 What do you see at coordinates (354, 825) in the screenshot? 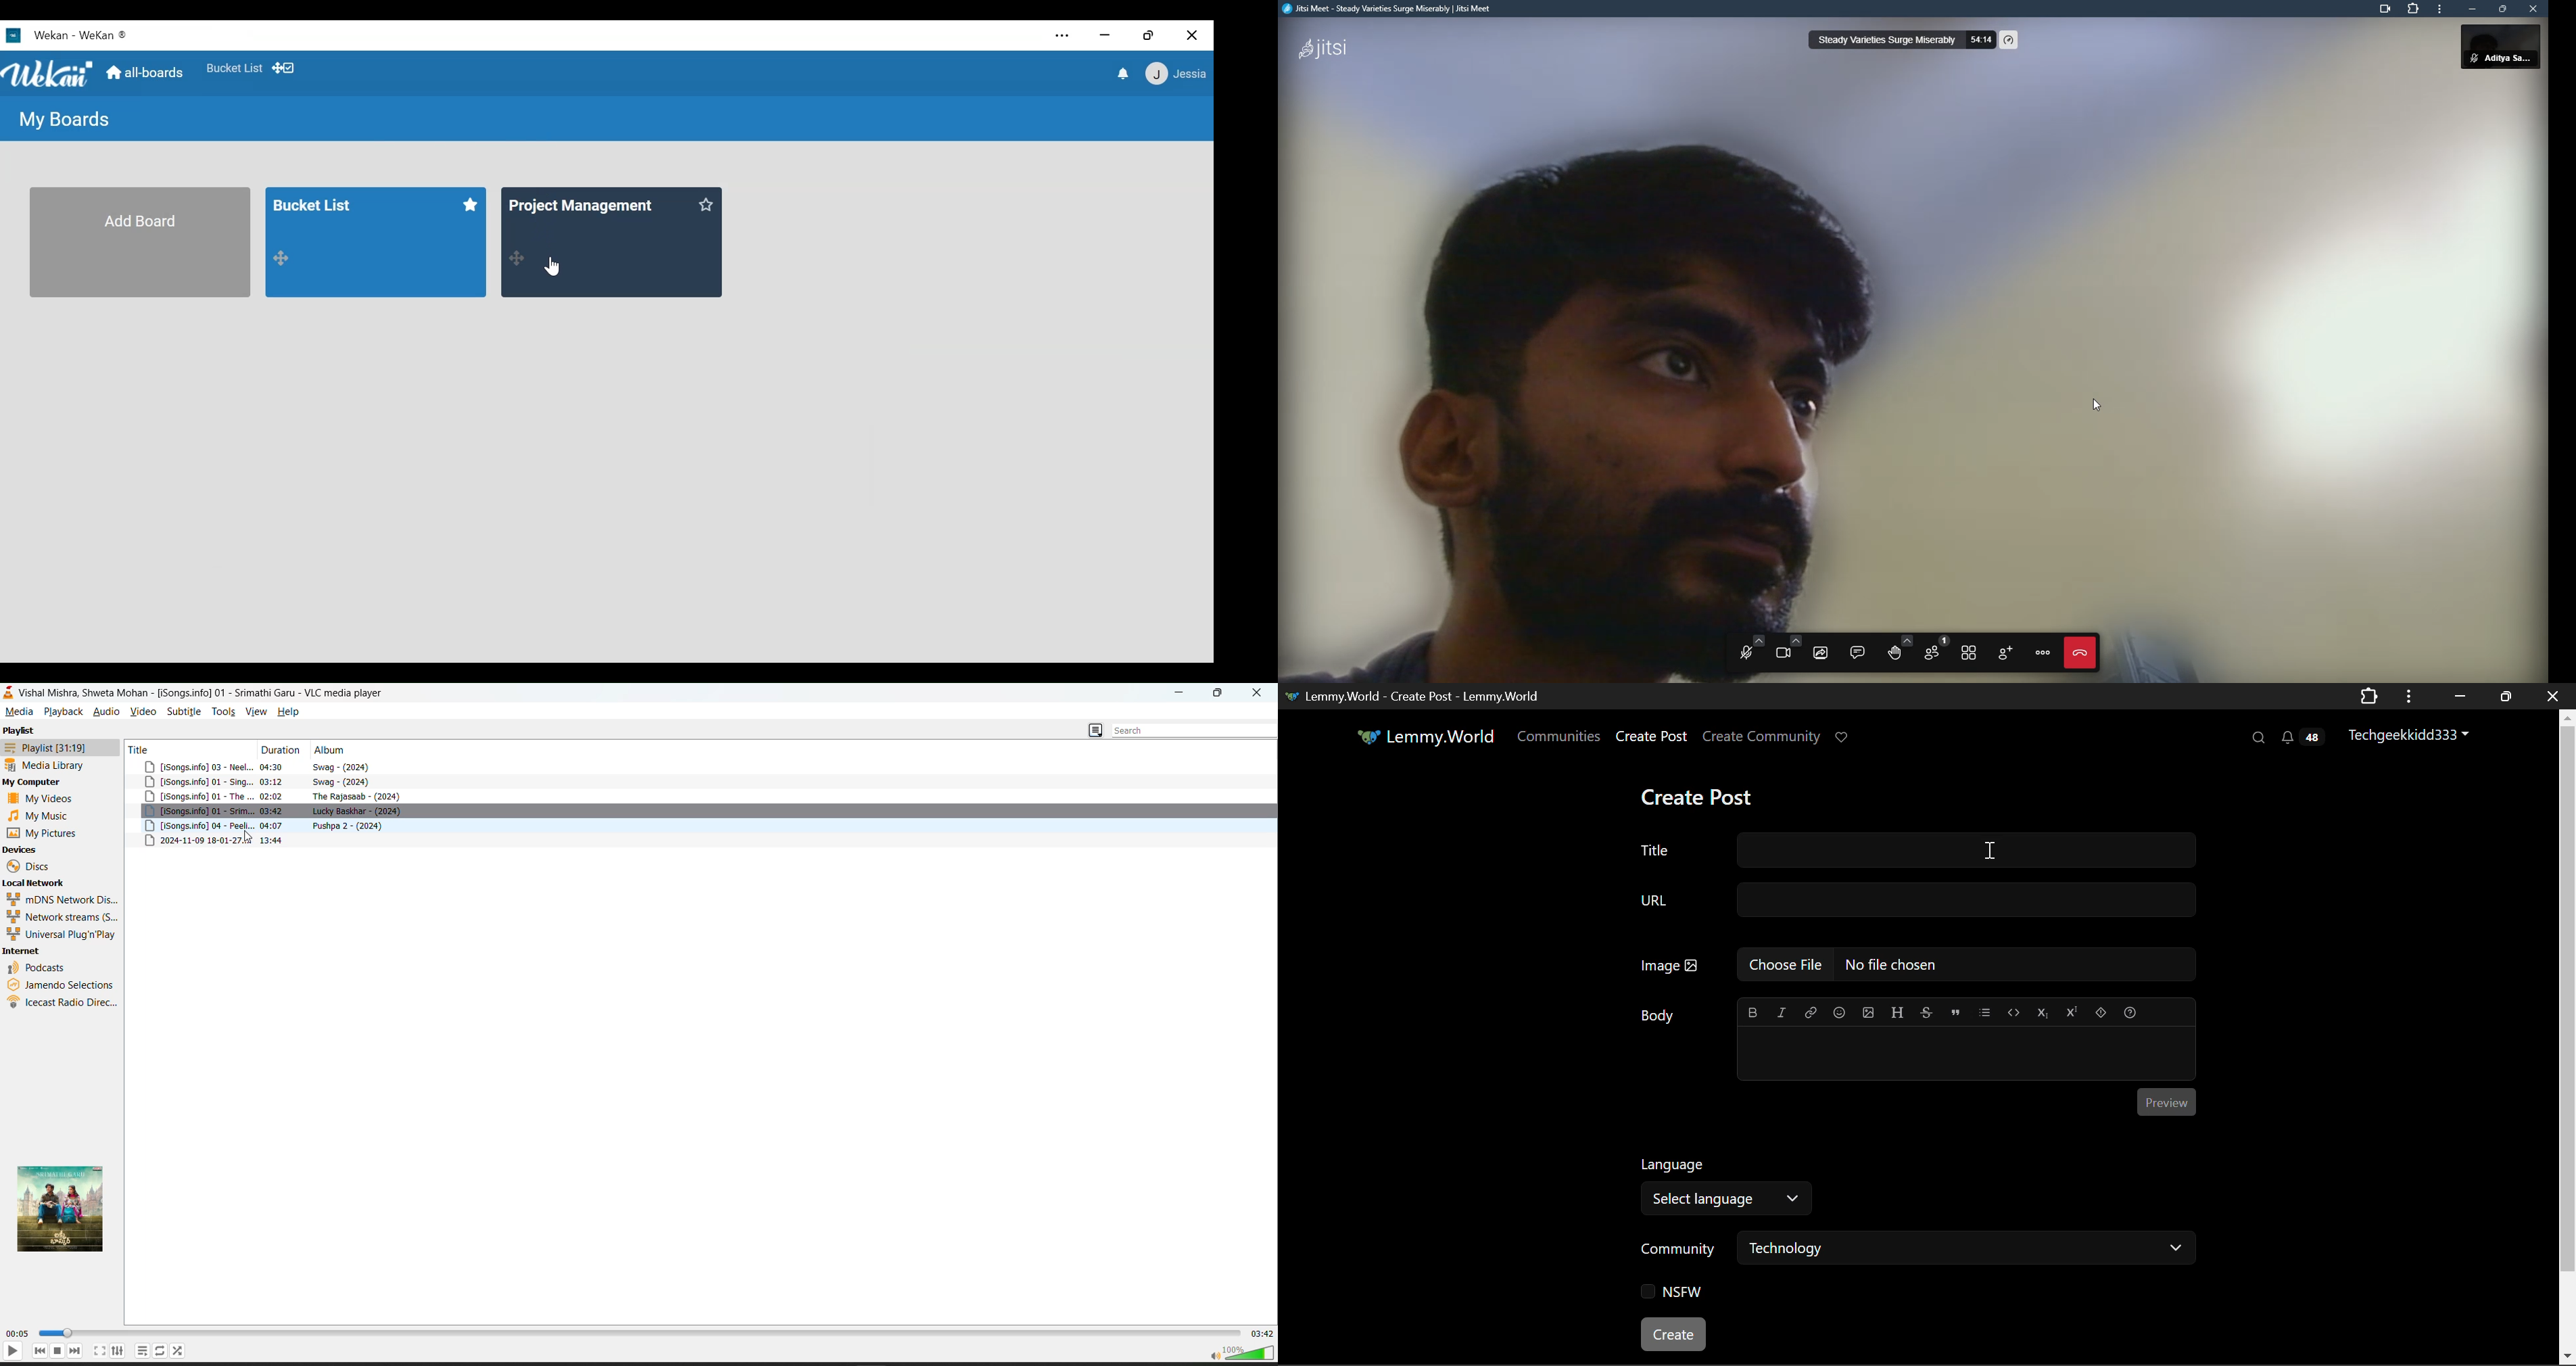
I see `pushpa 2-2024` at bounding box center [354, 825].